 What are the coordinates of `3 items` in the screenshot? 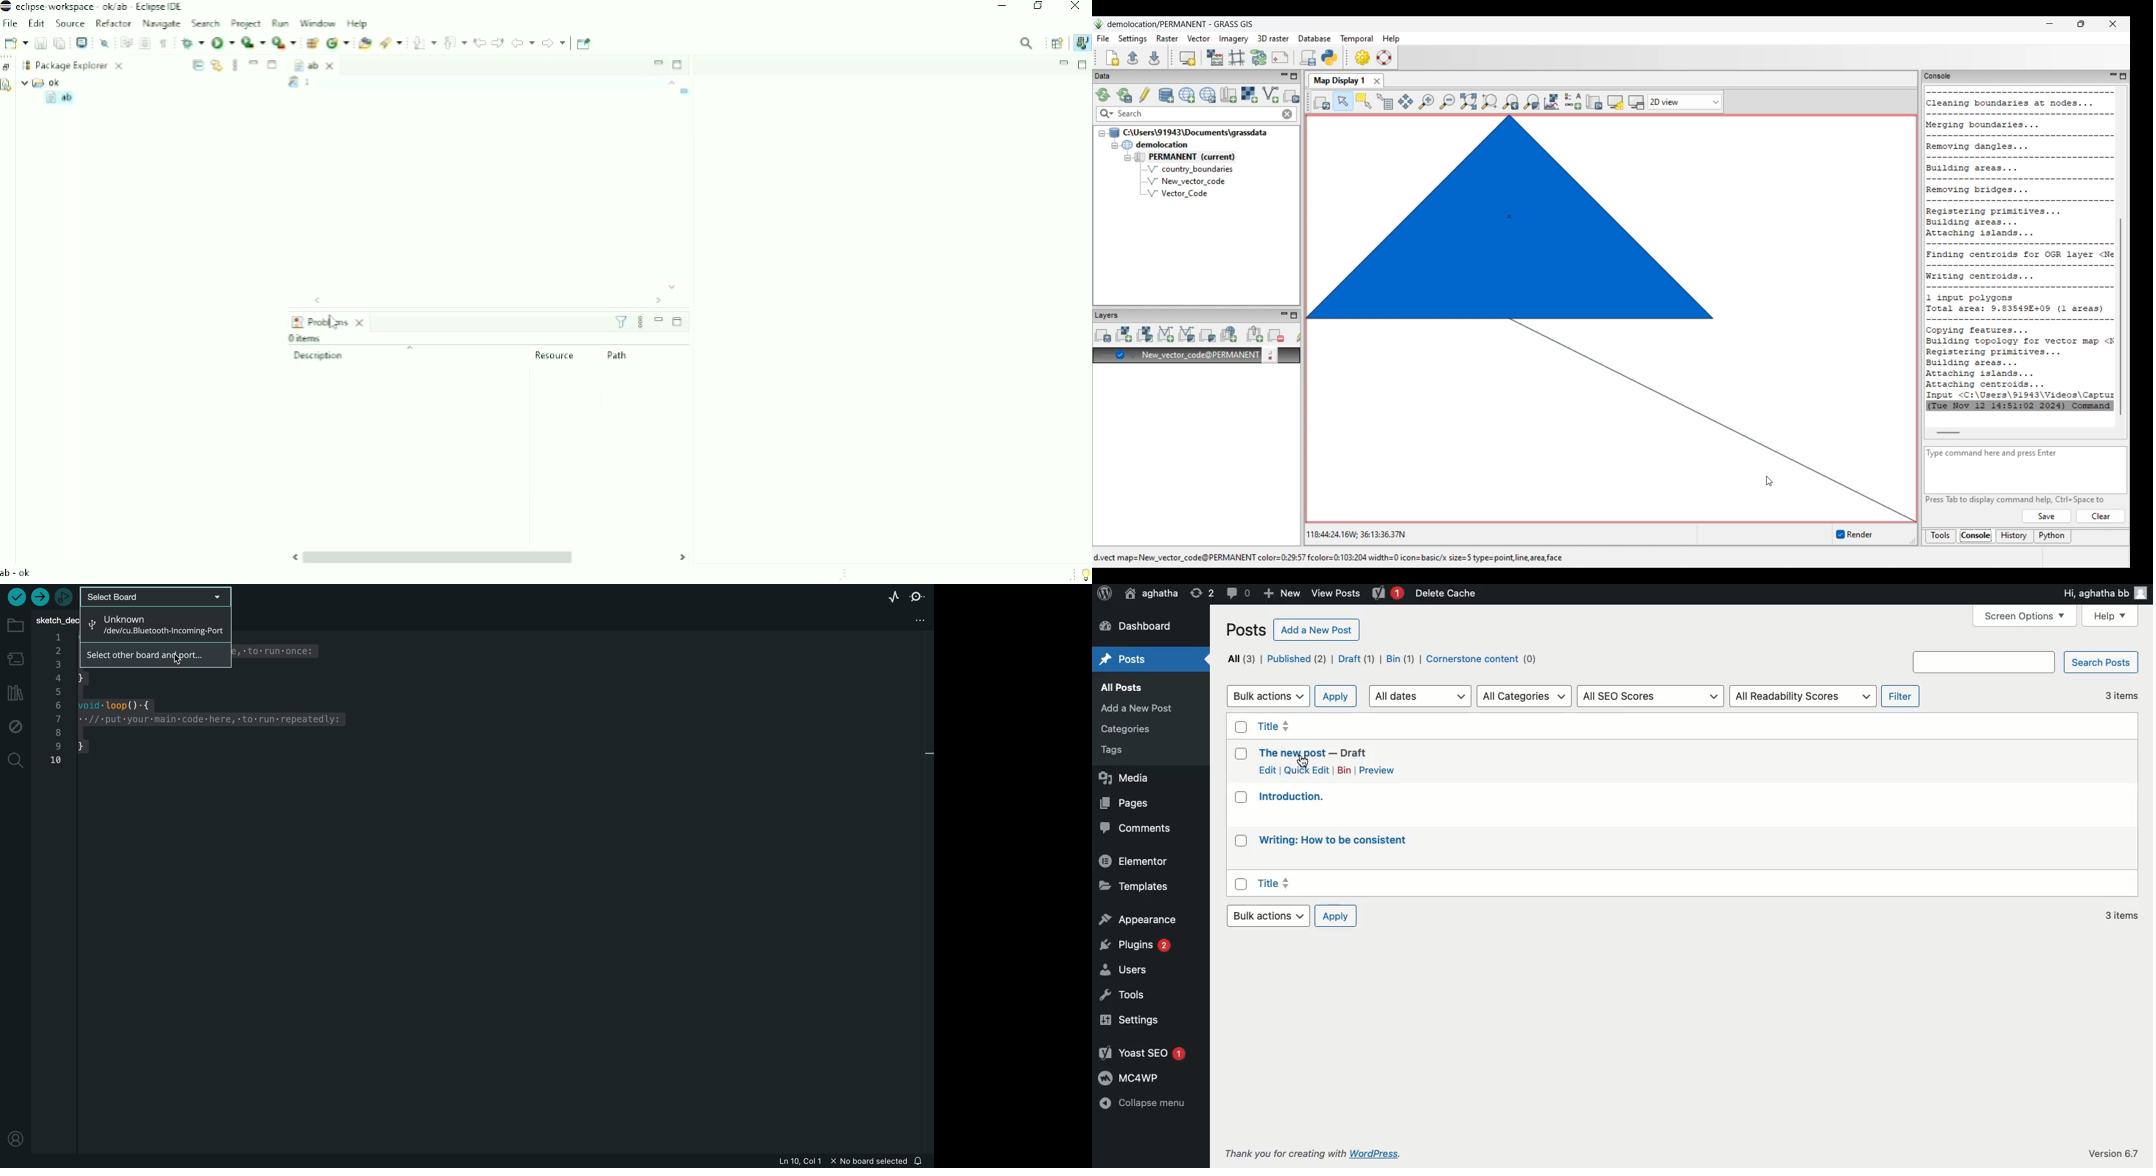 It's located at (2120, 915).